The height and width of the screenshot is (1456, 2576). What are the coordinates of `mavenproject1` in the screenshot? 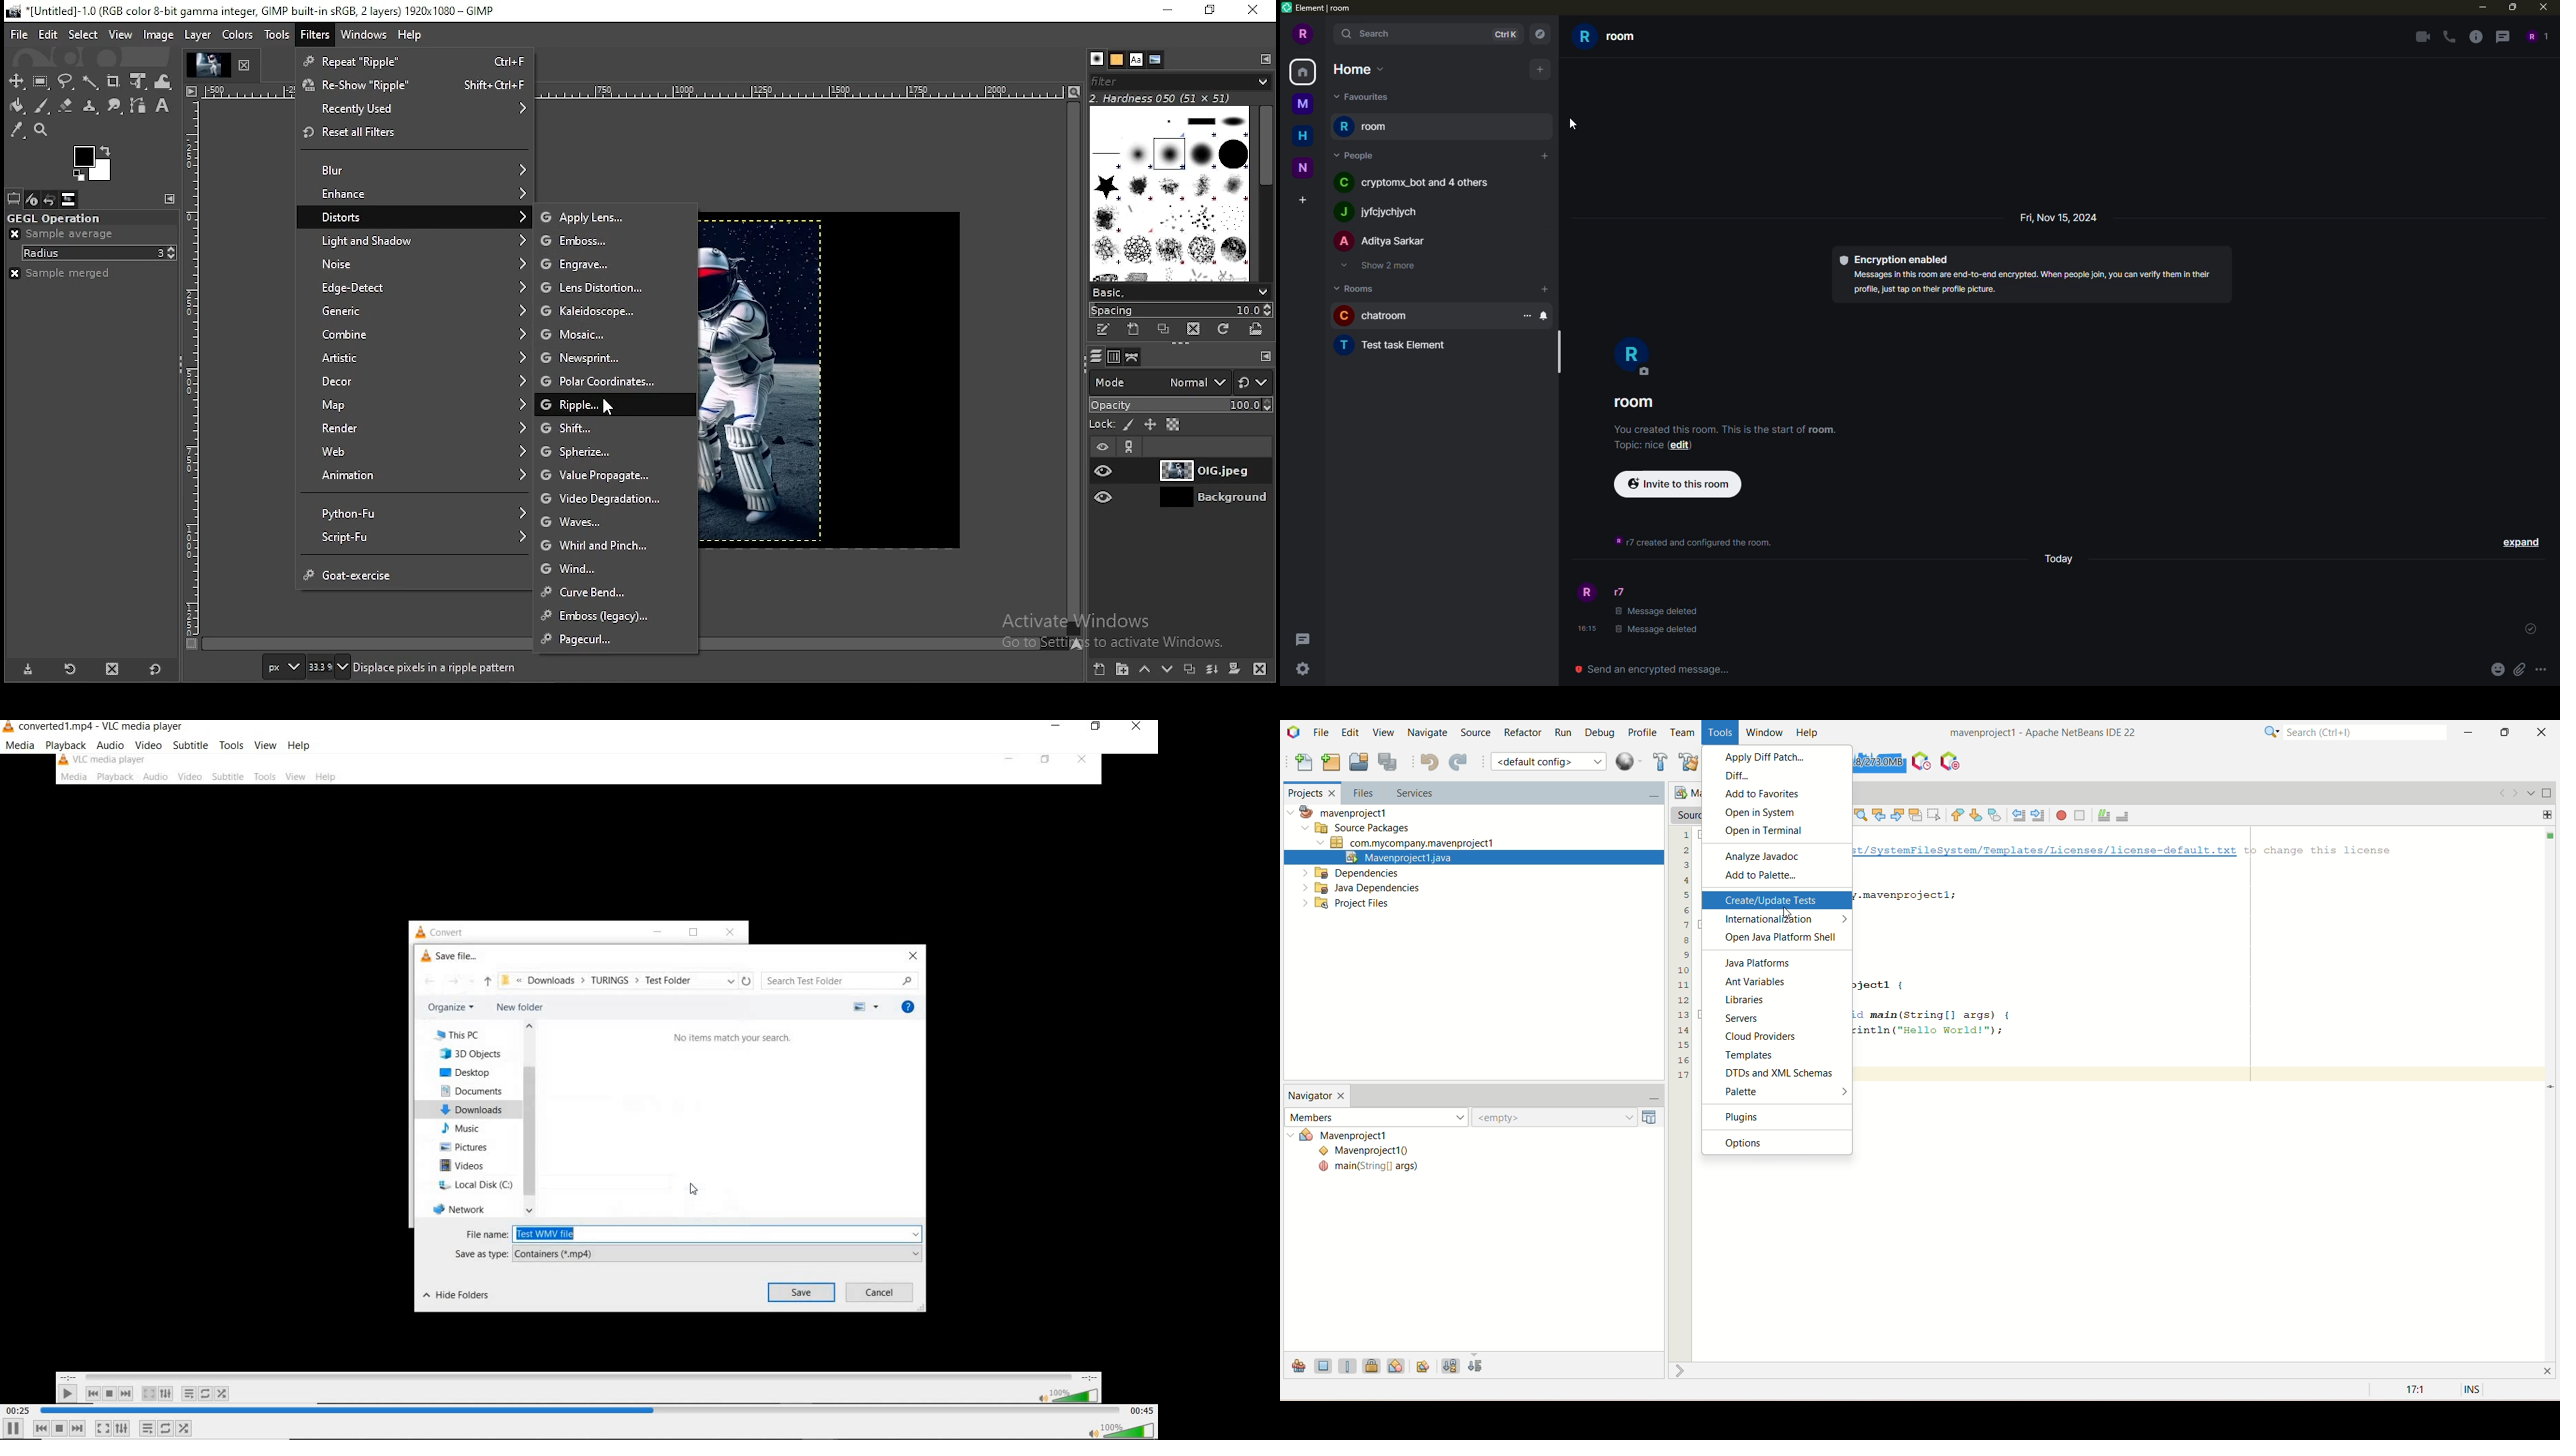 It's located at (1343, 813).